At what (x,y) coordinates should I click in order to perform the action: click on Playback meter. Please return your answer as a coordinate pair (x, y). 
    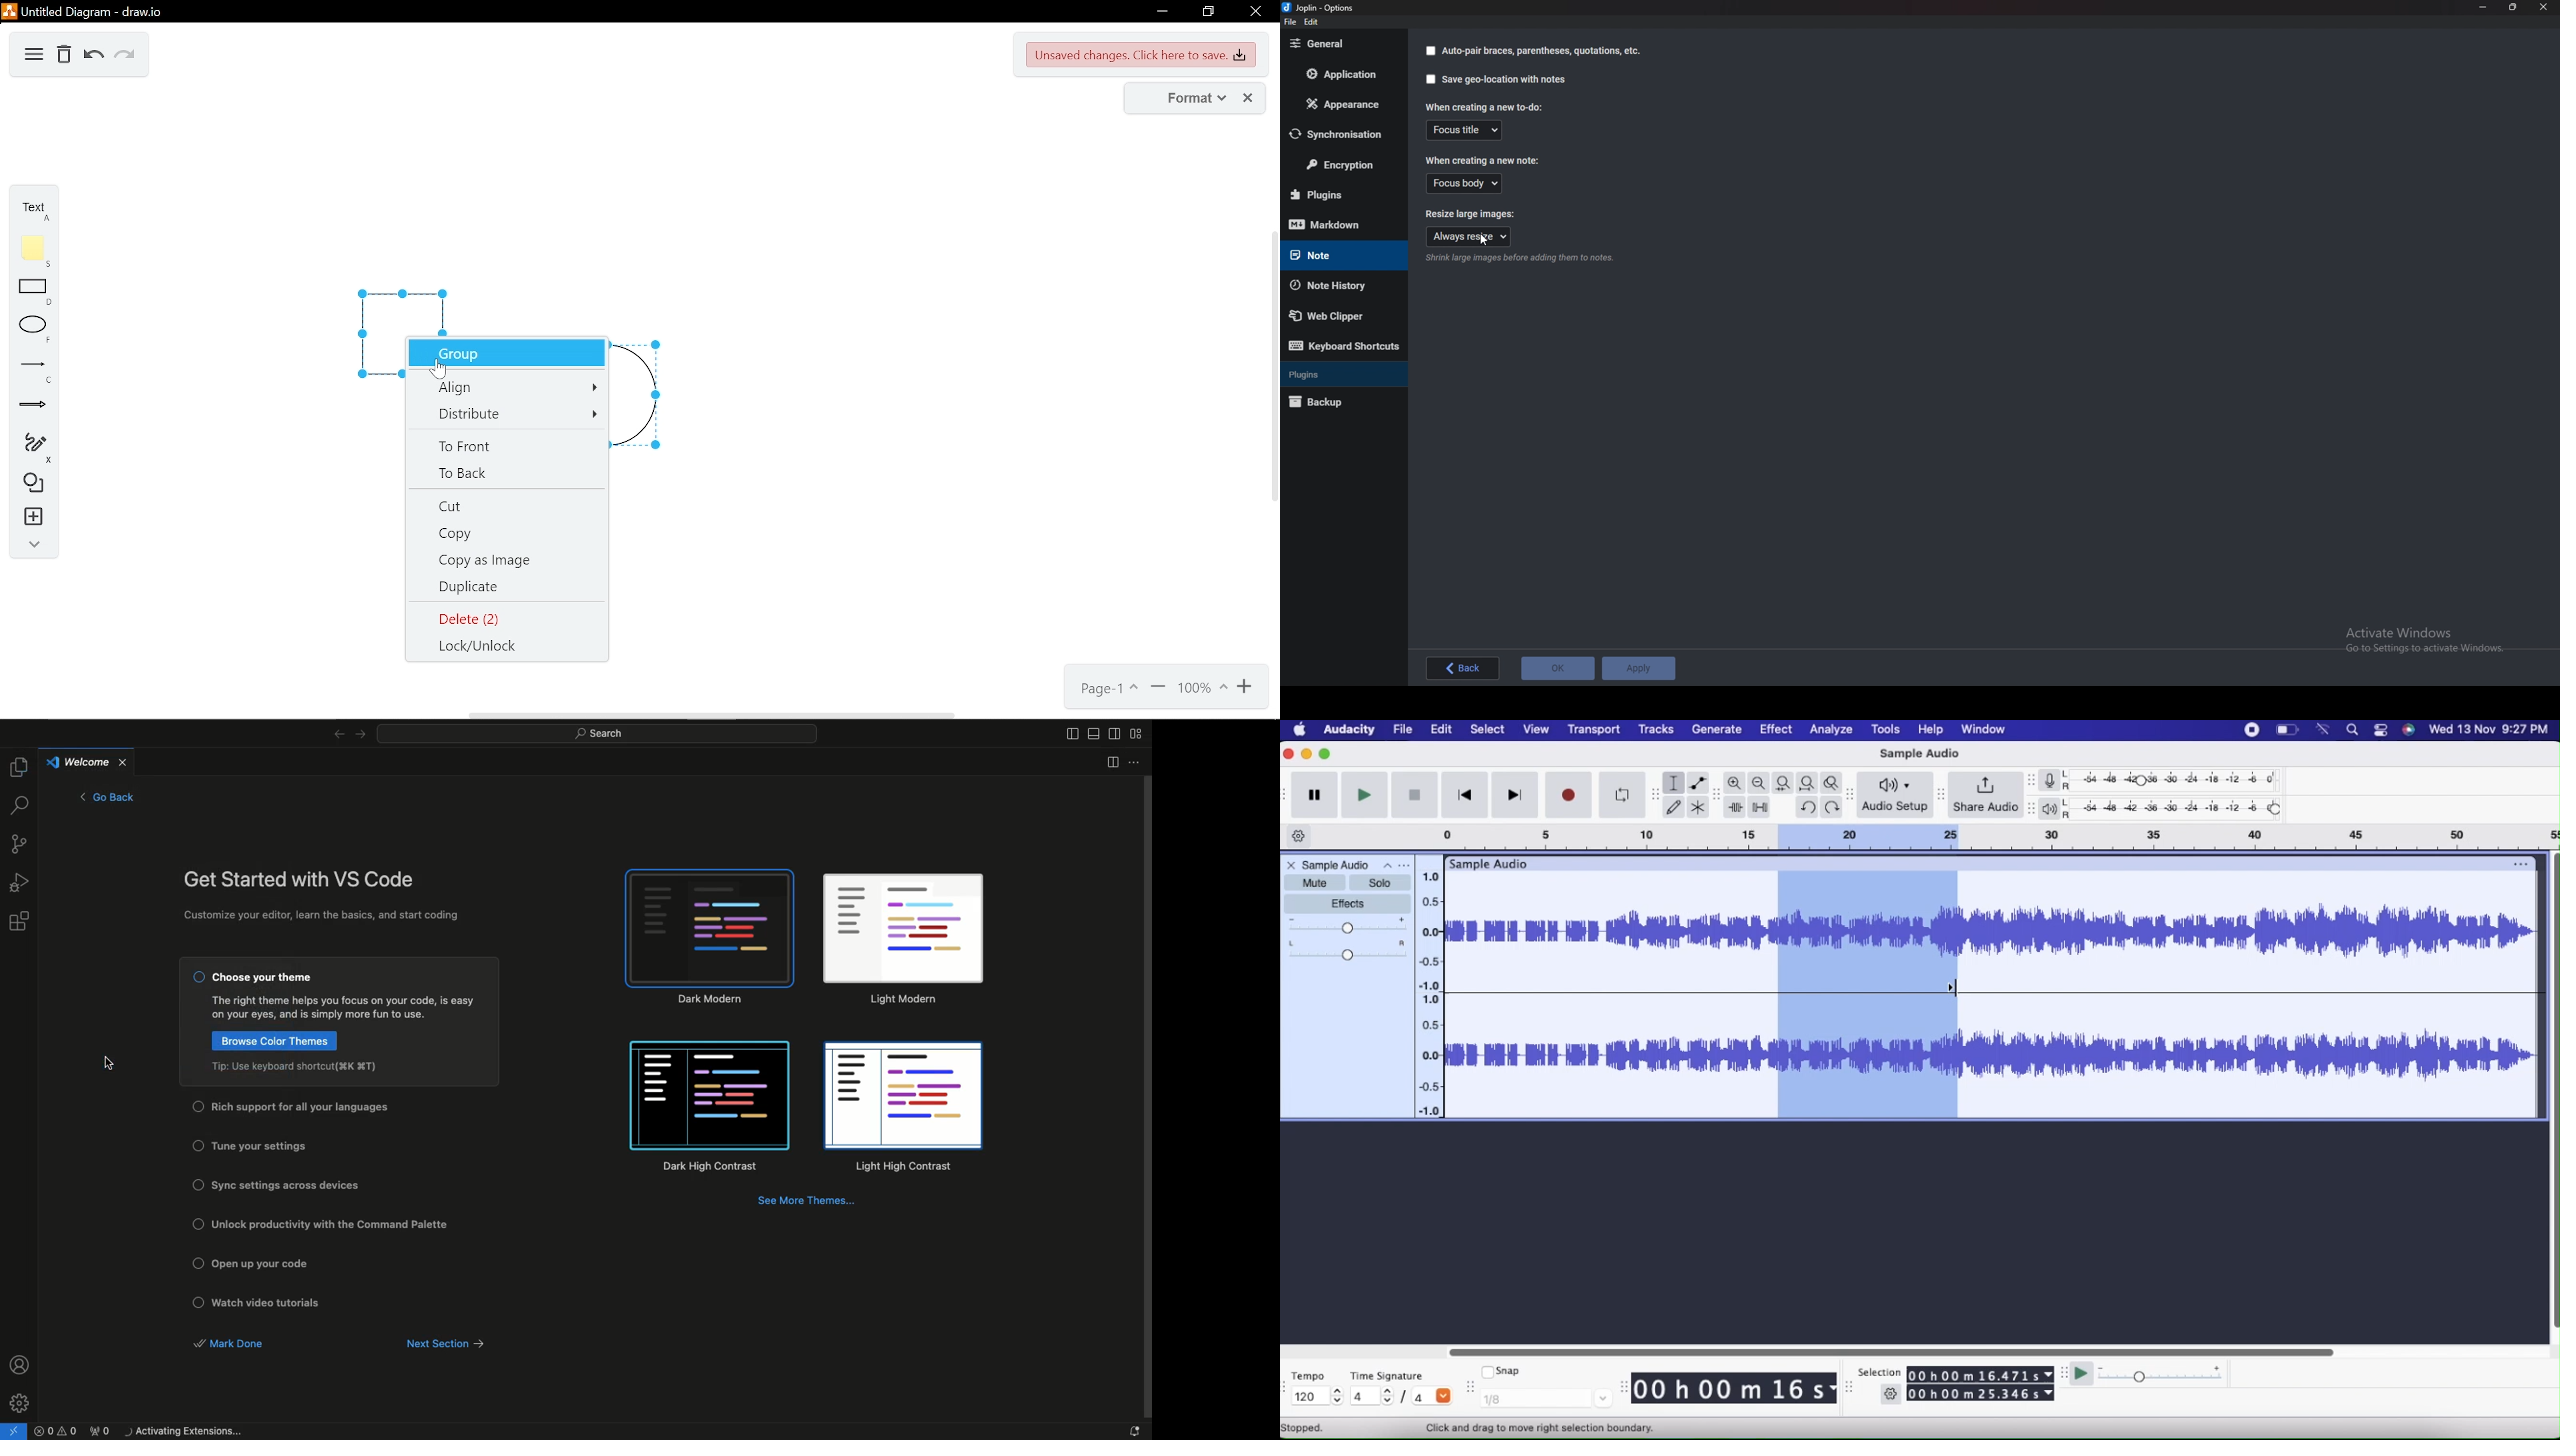
    Looking at the image, I should click on (2053, 810).